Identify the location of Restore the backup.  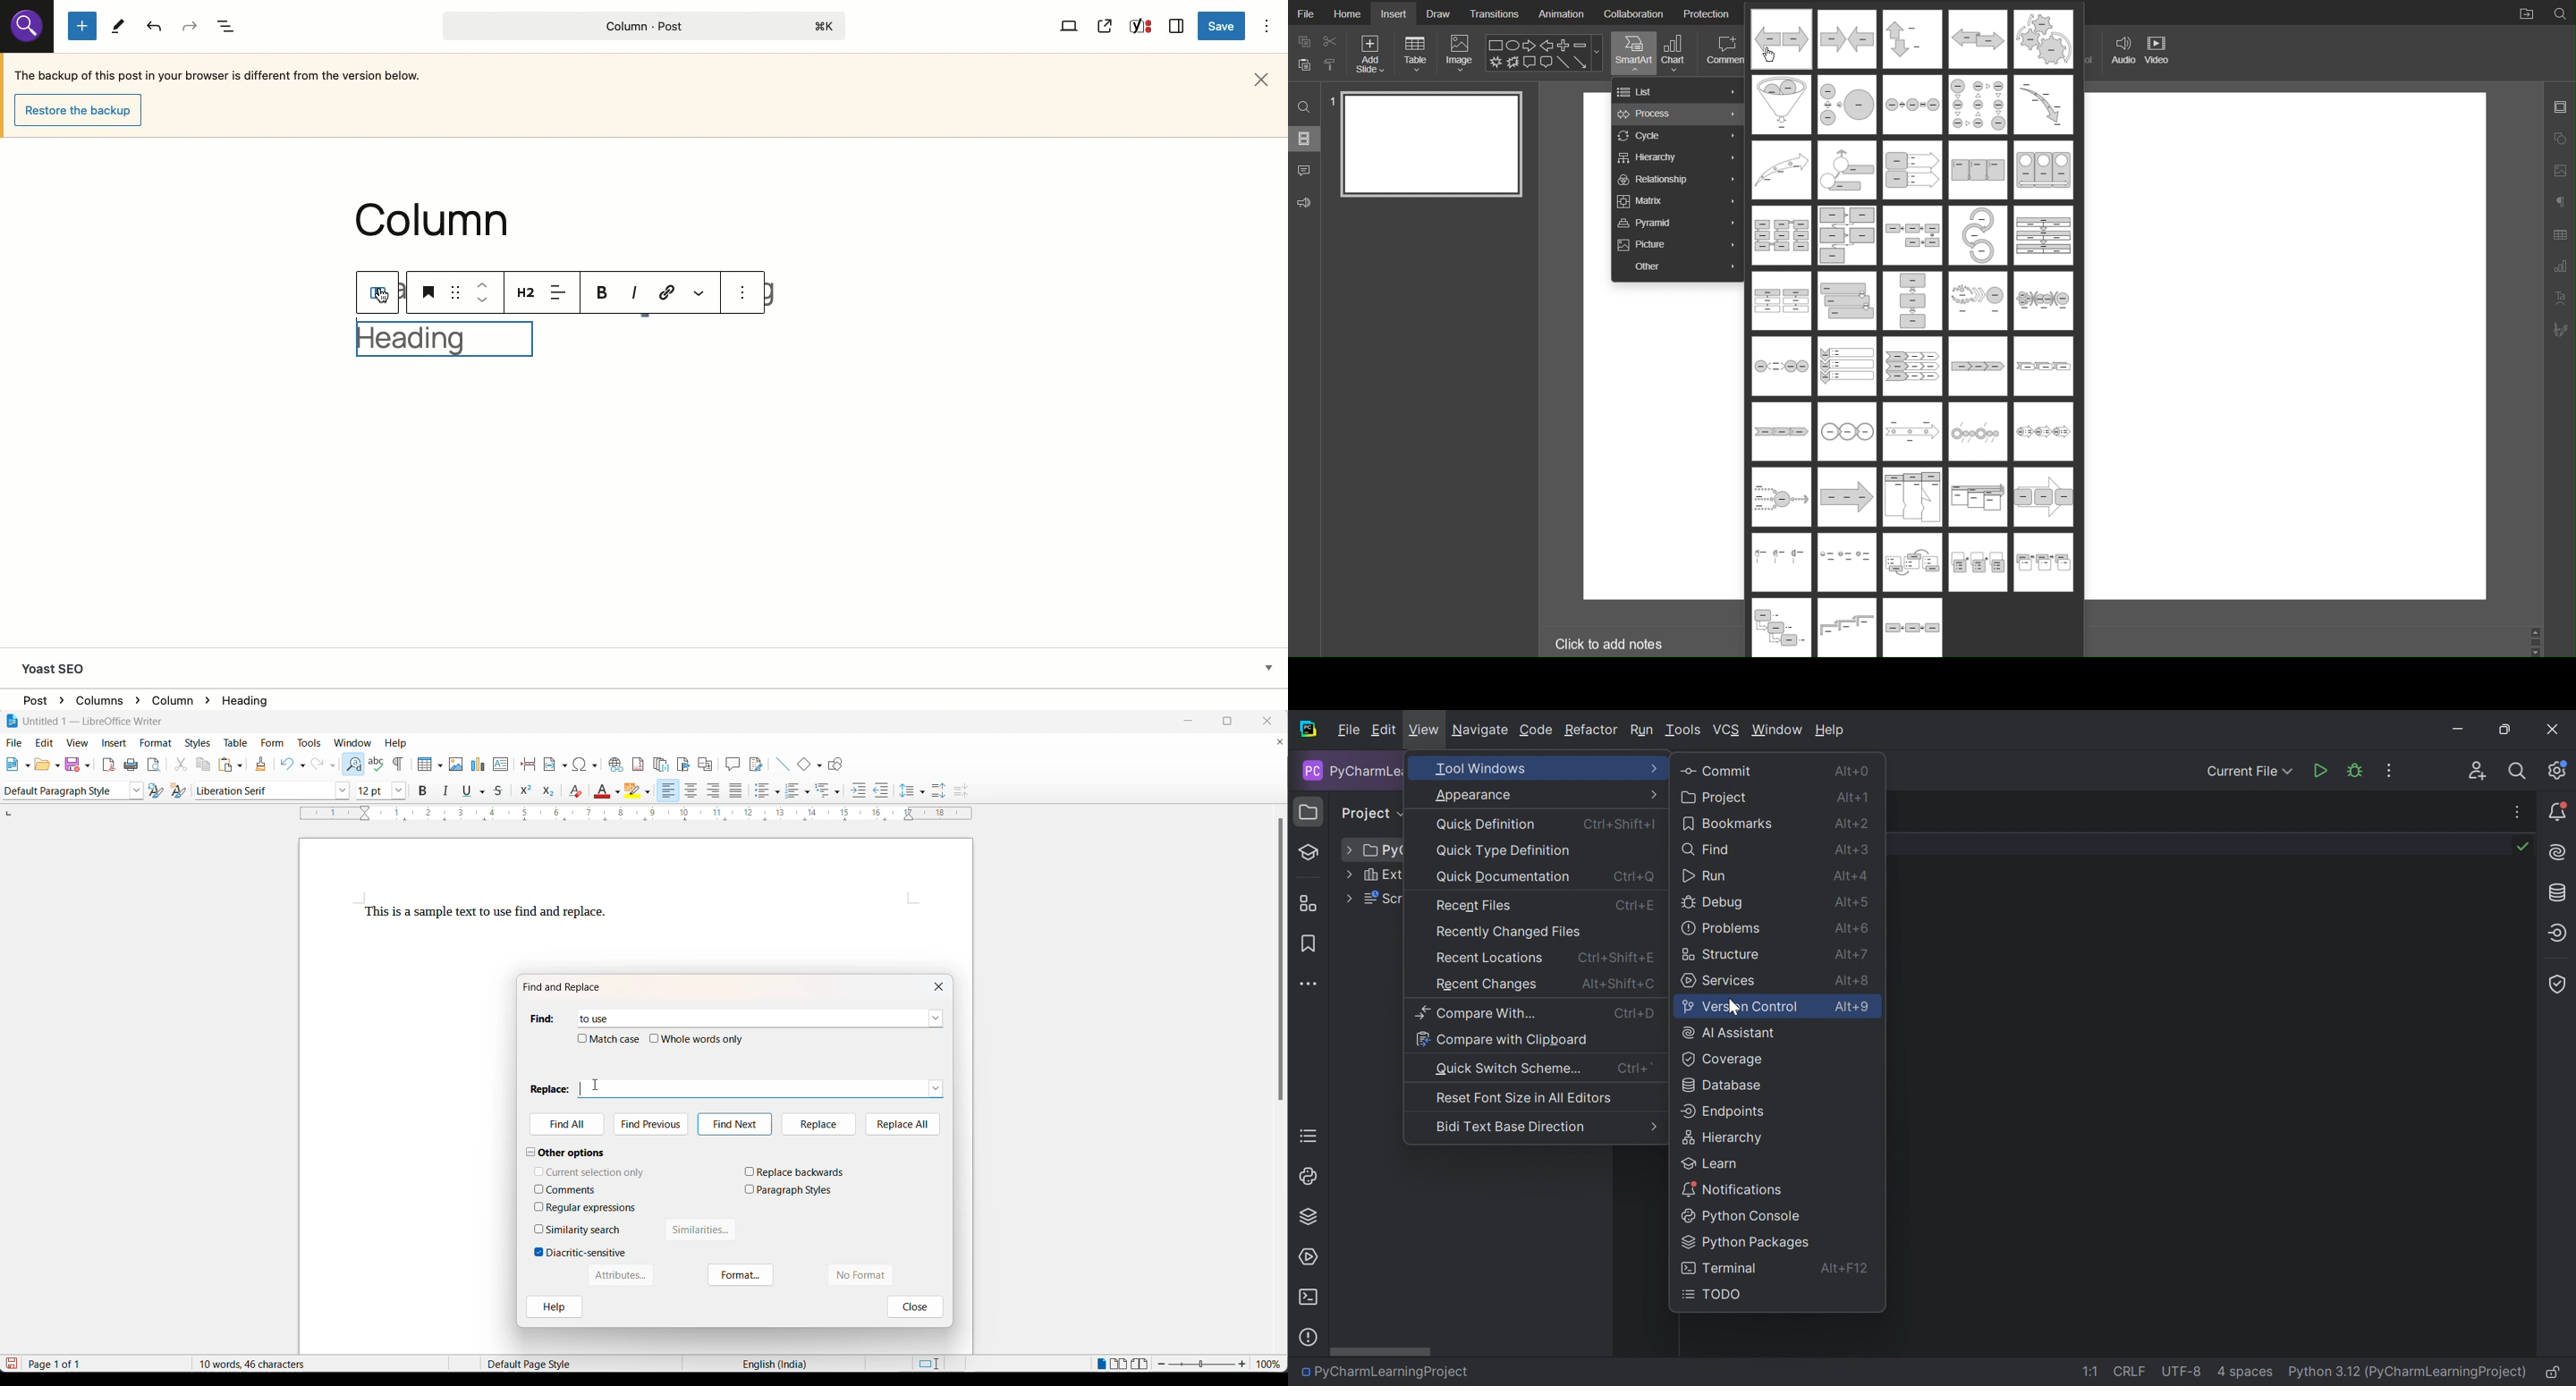
(82, 111).